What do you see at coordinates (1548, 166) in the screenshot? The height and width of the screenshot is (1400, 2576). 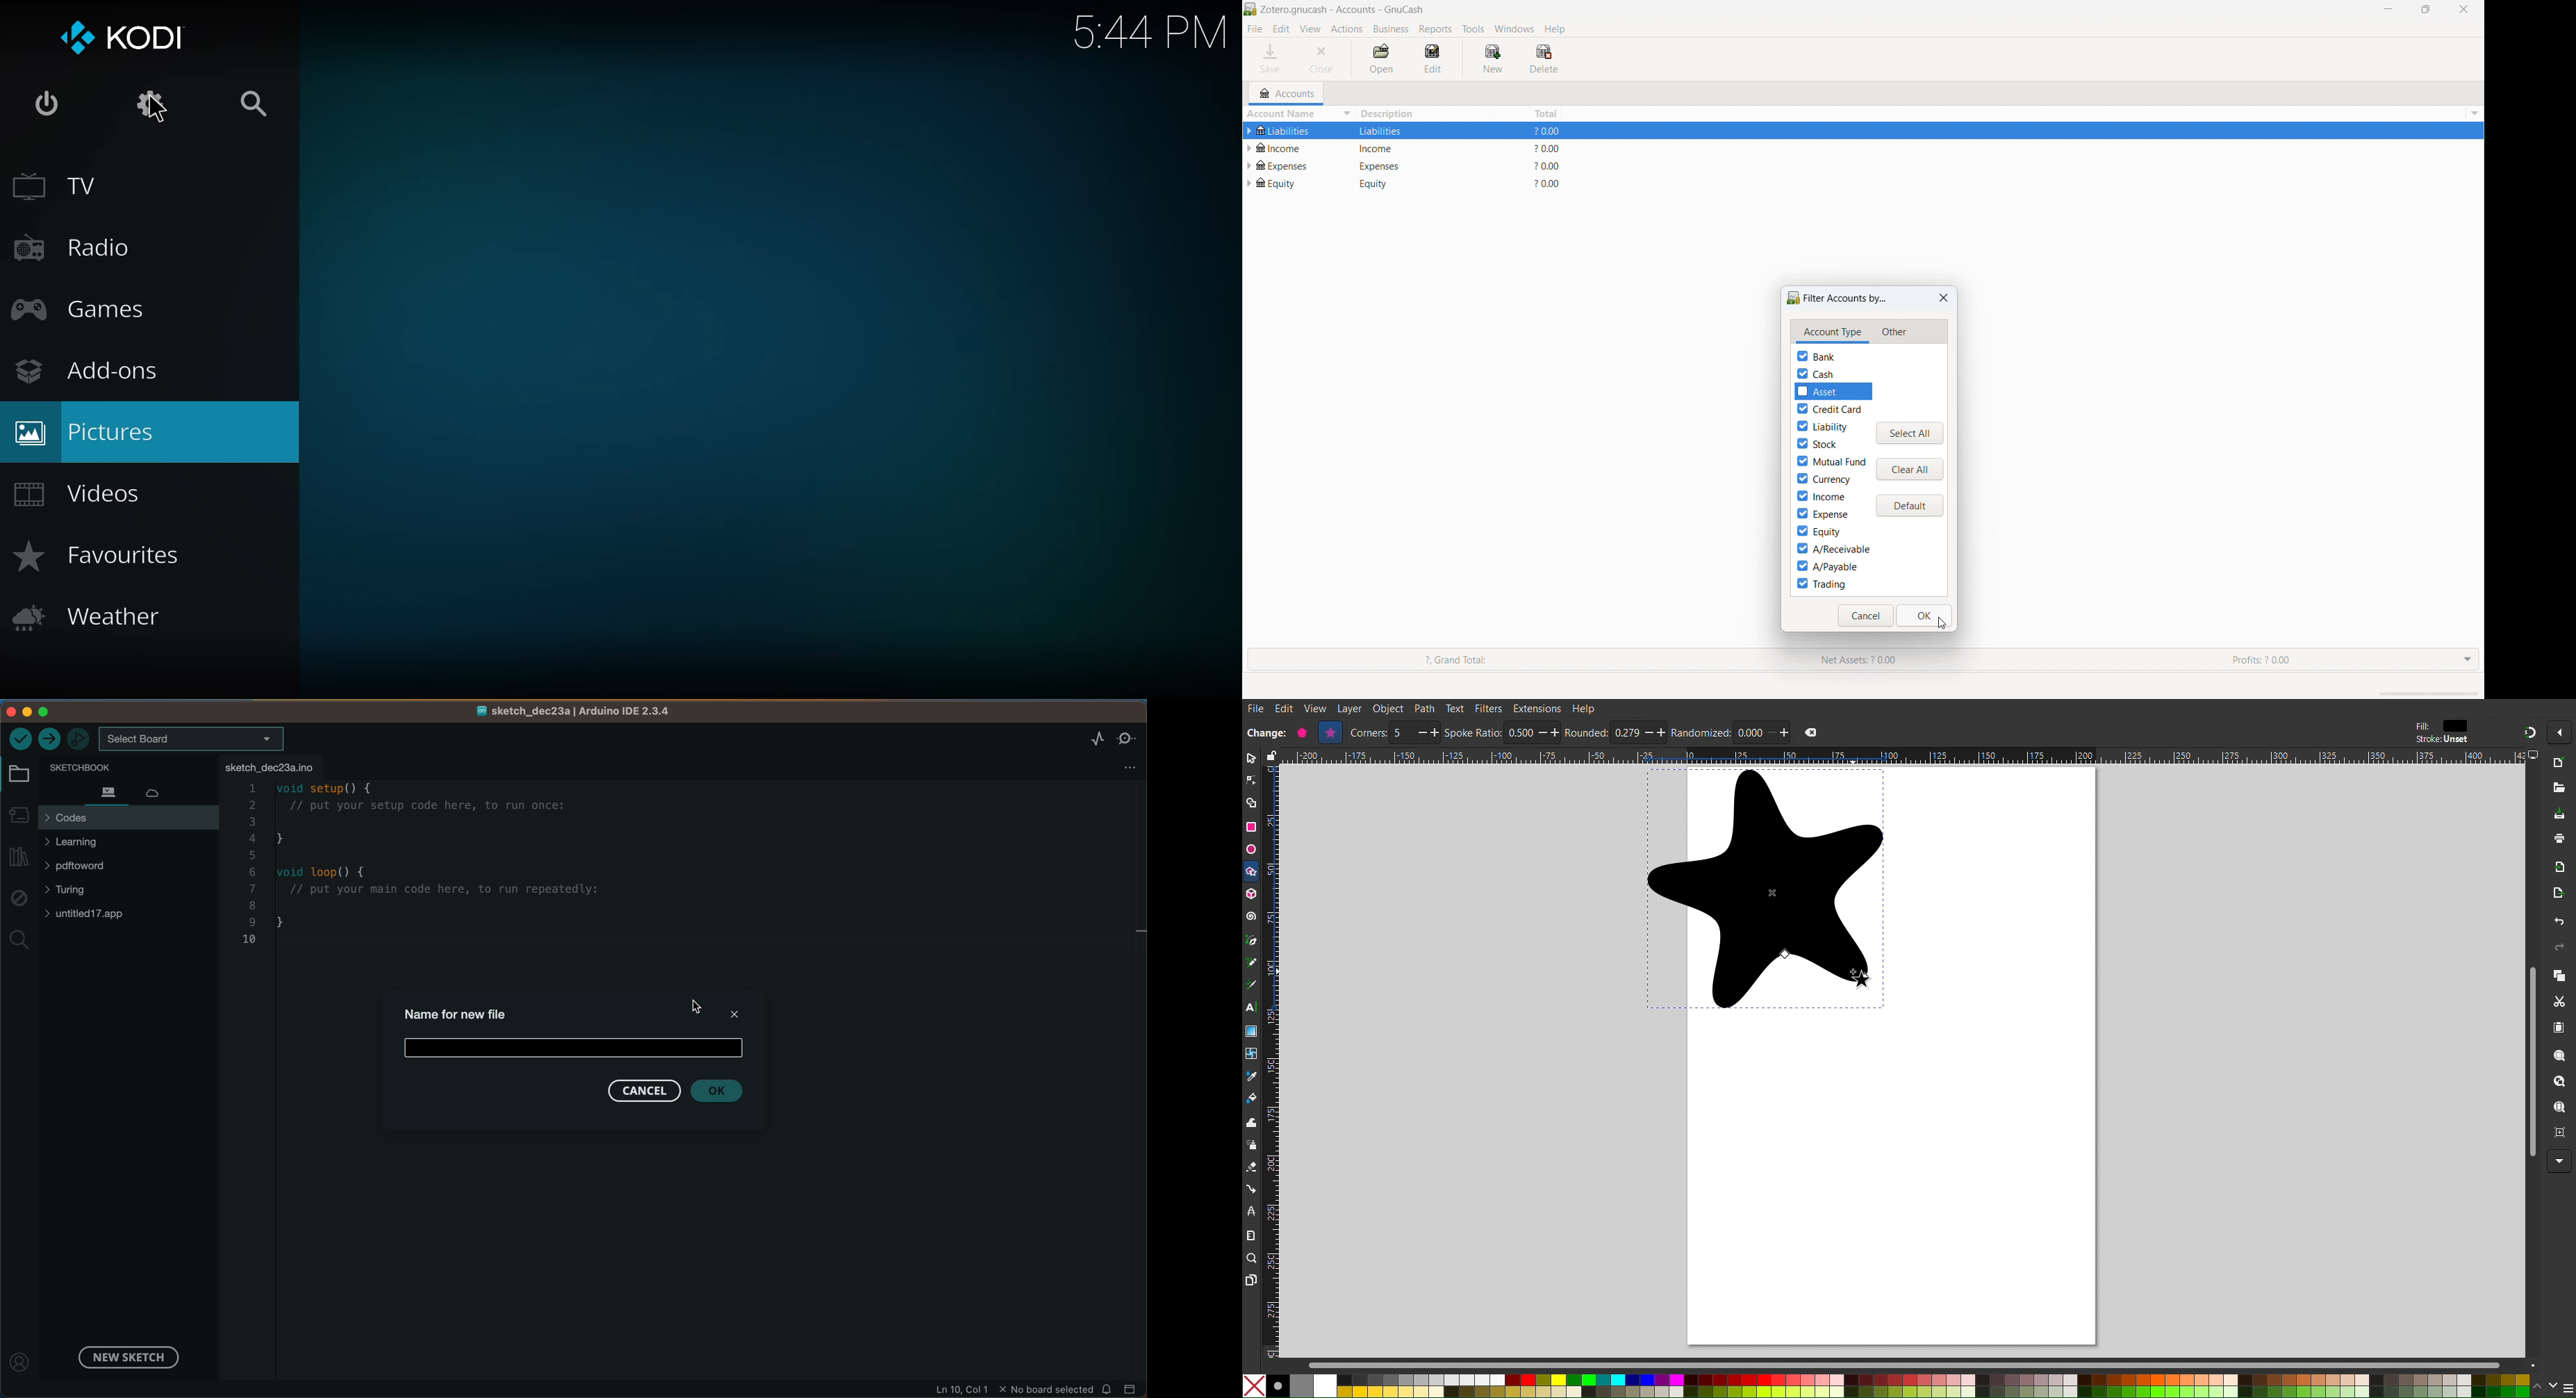 I see `?0.00` at bounding box center [1548, 166].